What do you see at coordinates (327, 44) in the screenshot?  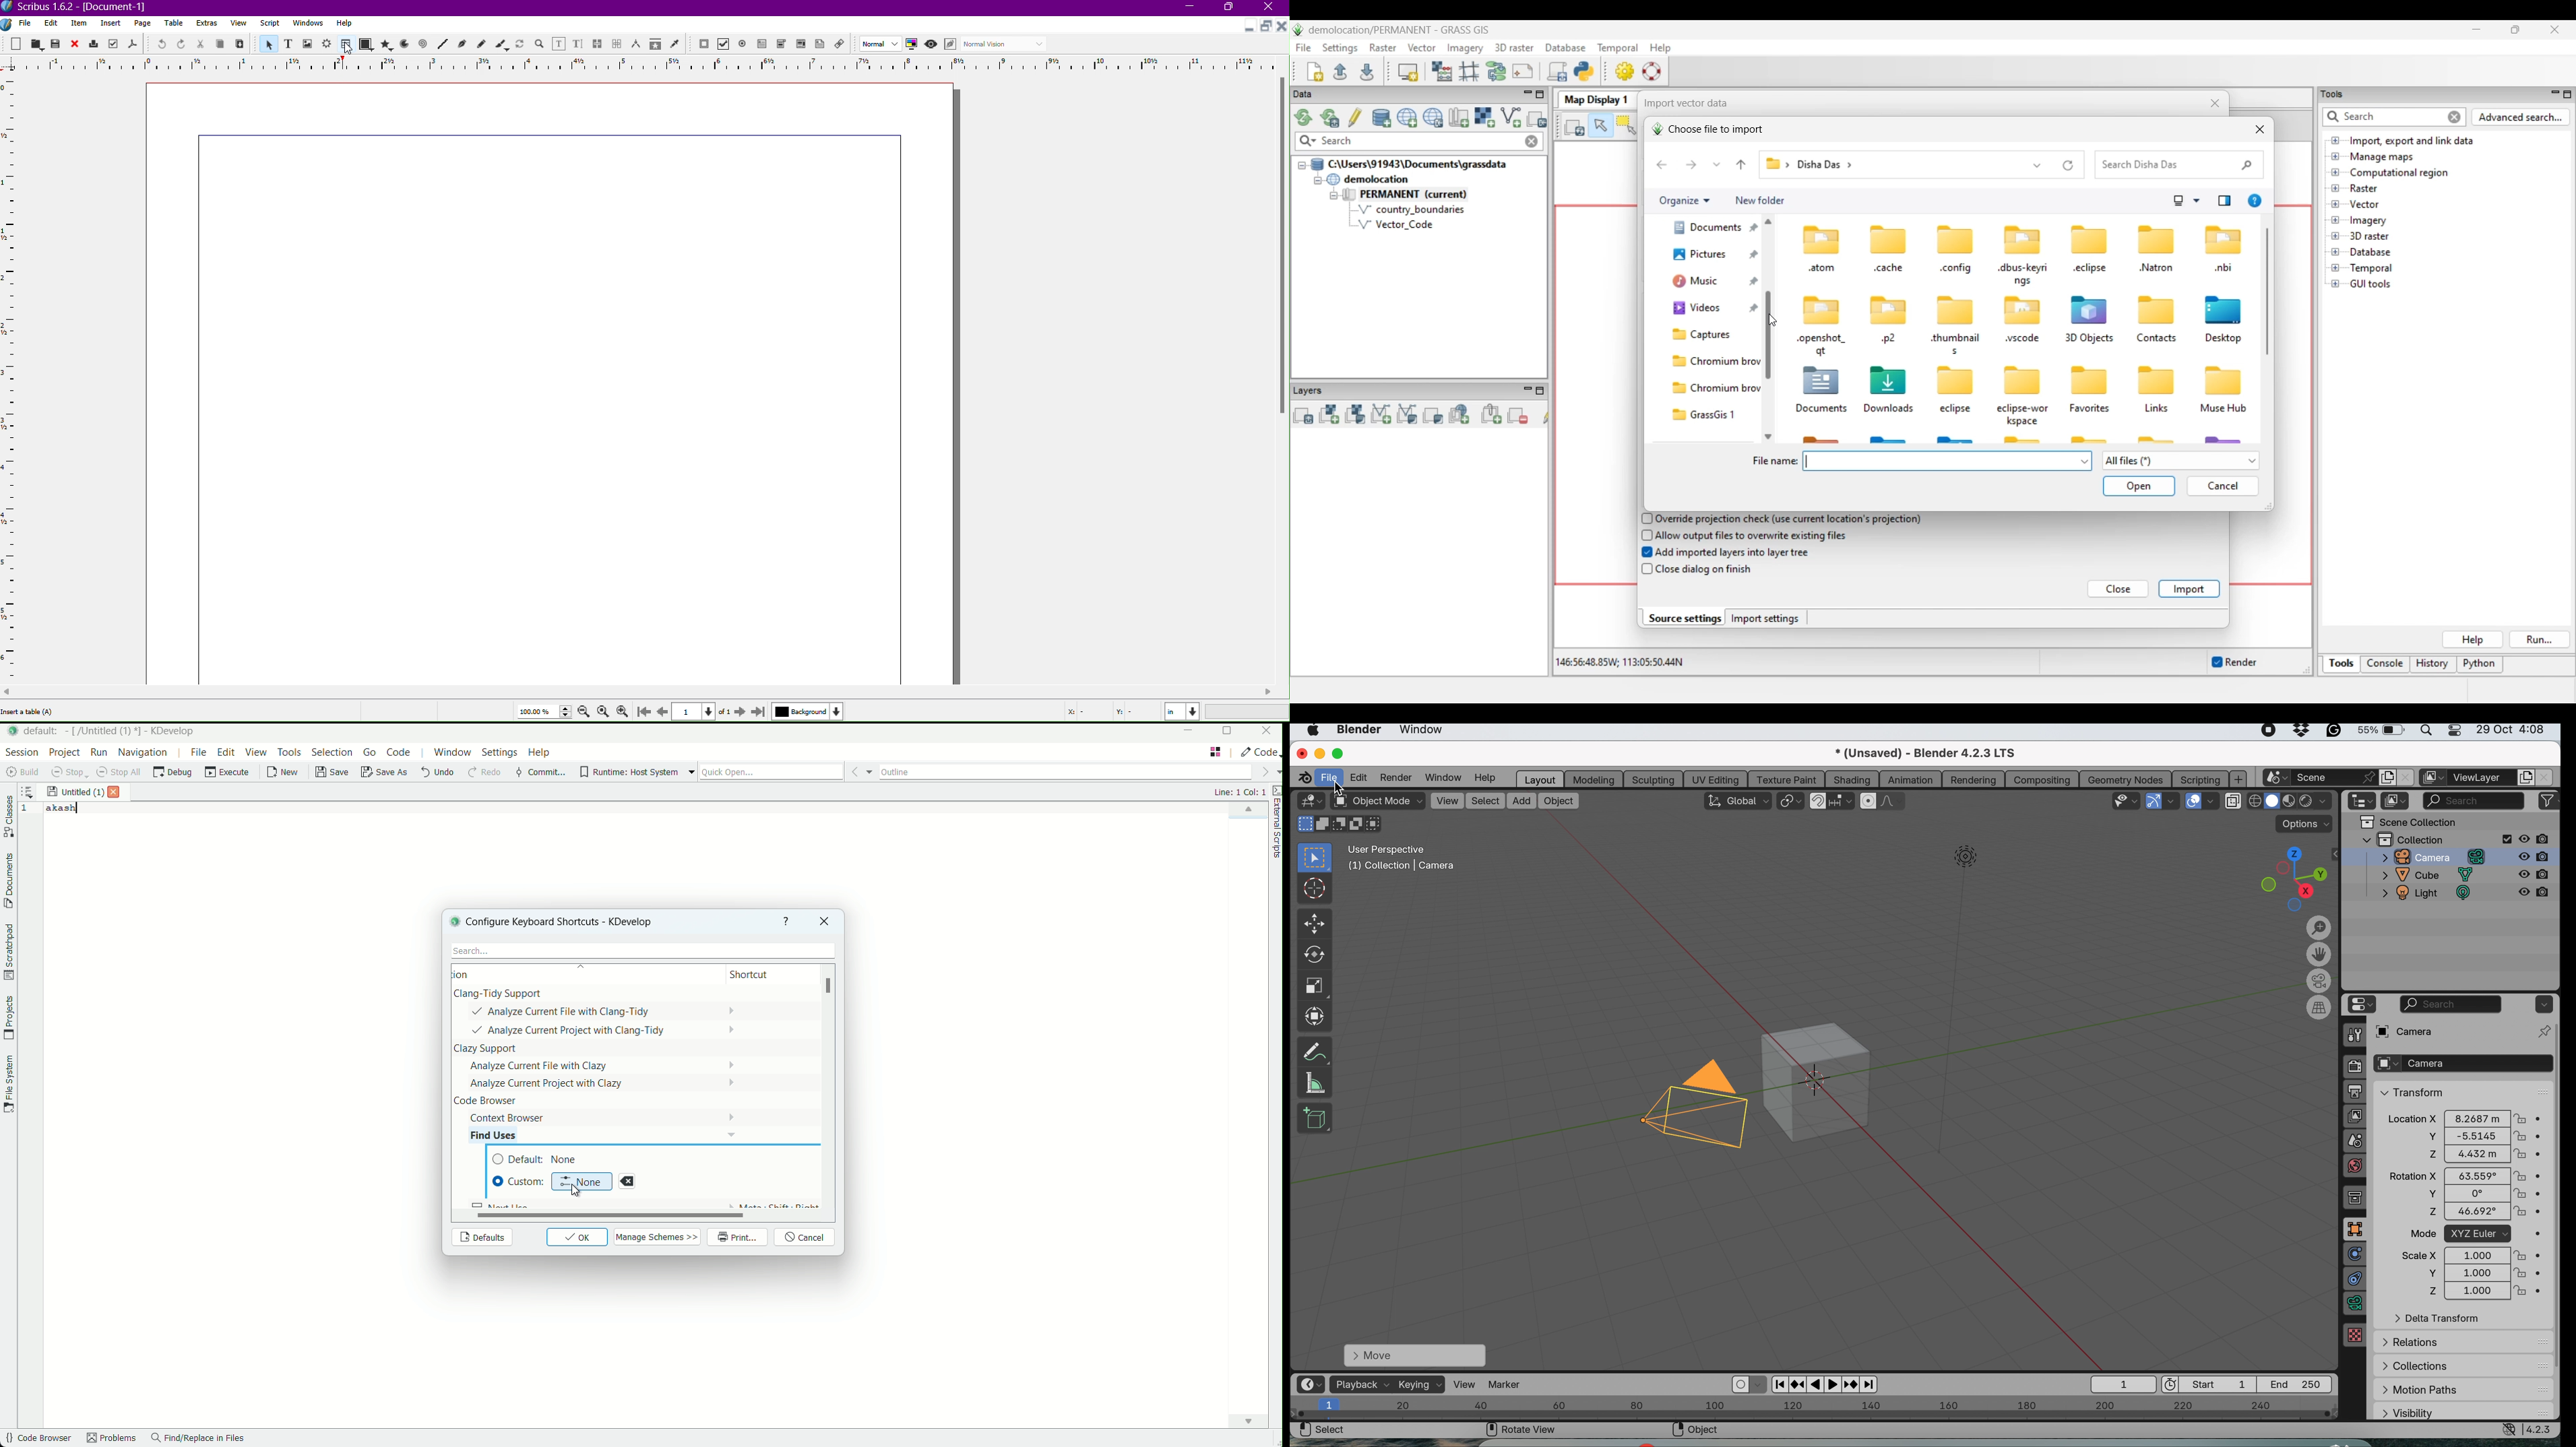 I see `Render Frame` at bounding box center [327, 44].